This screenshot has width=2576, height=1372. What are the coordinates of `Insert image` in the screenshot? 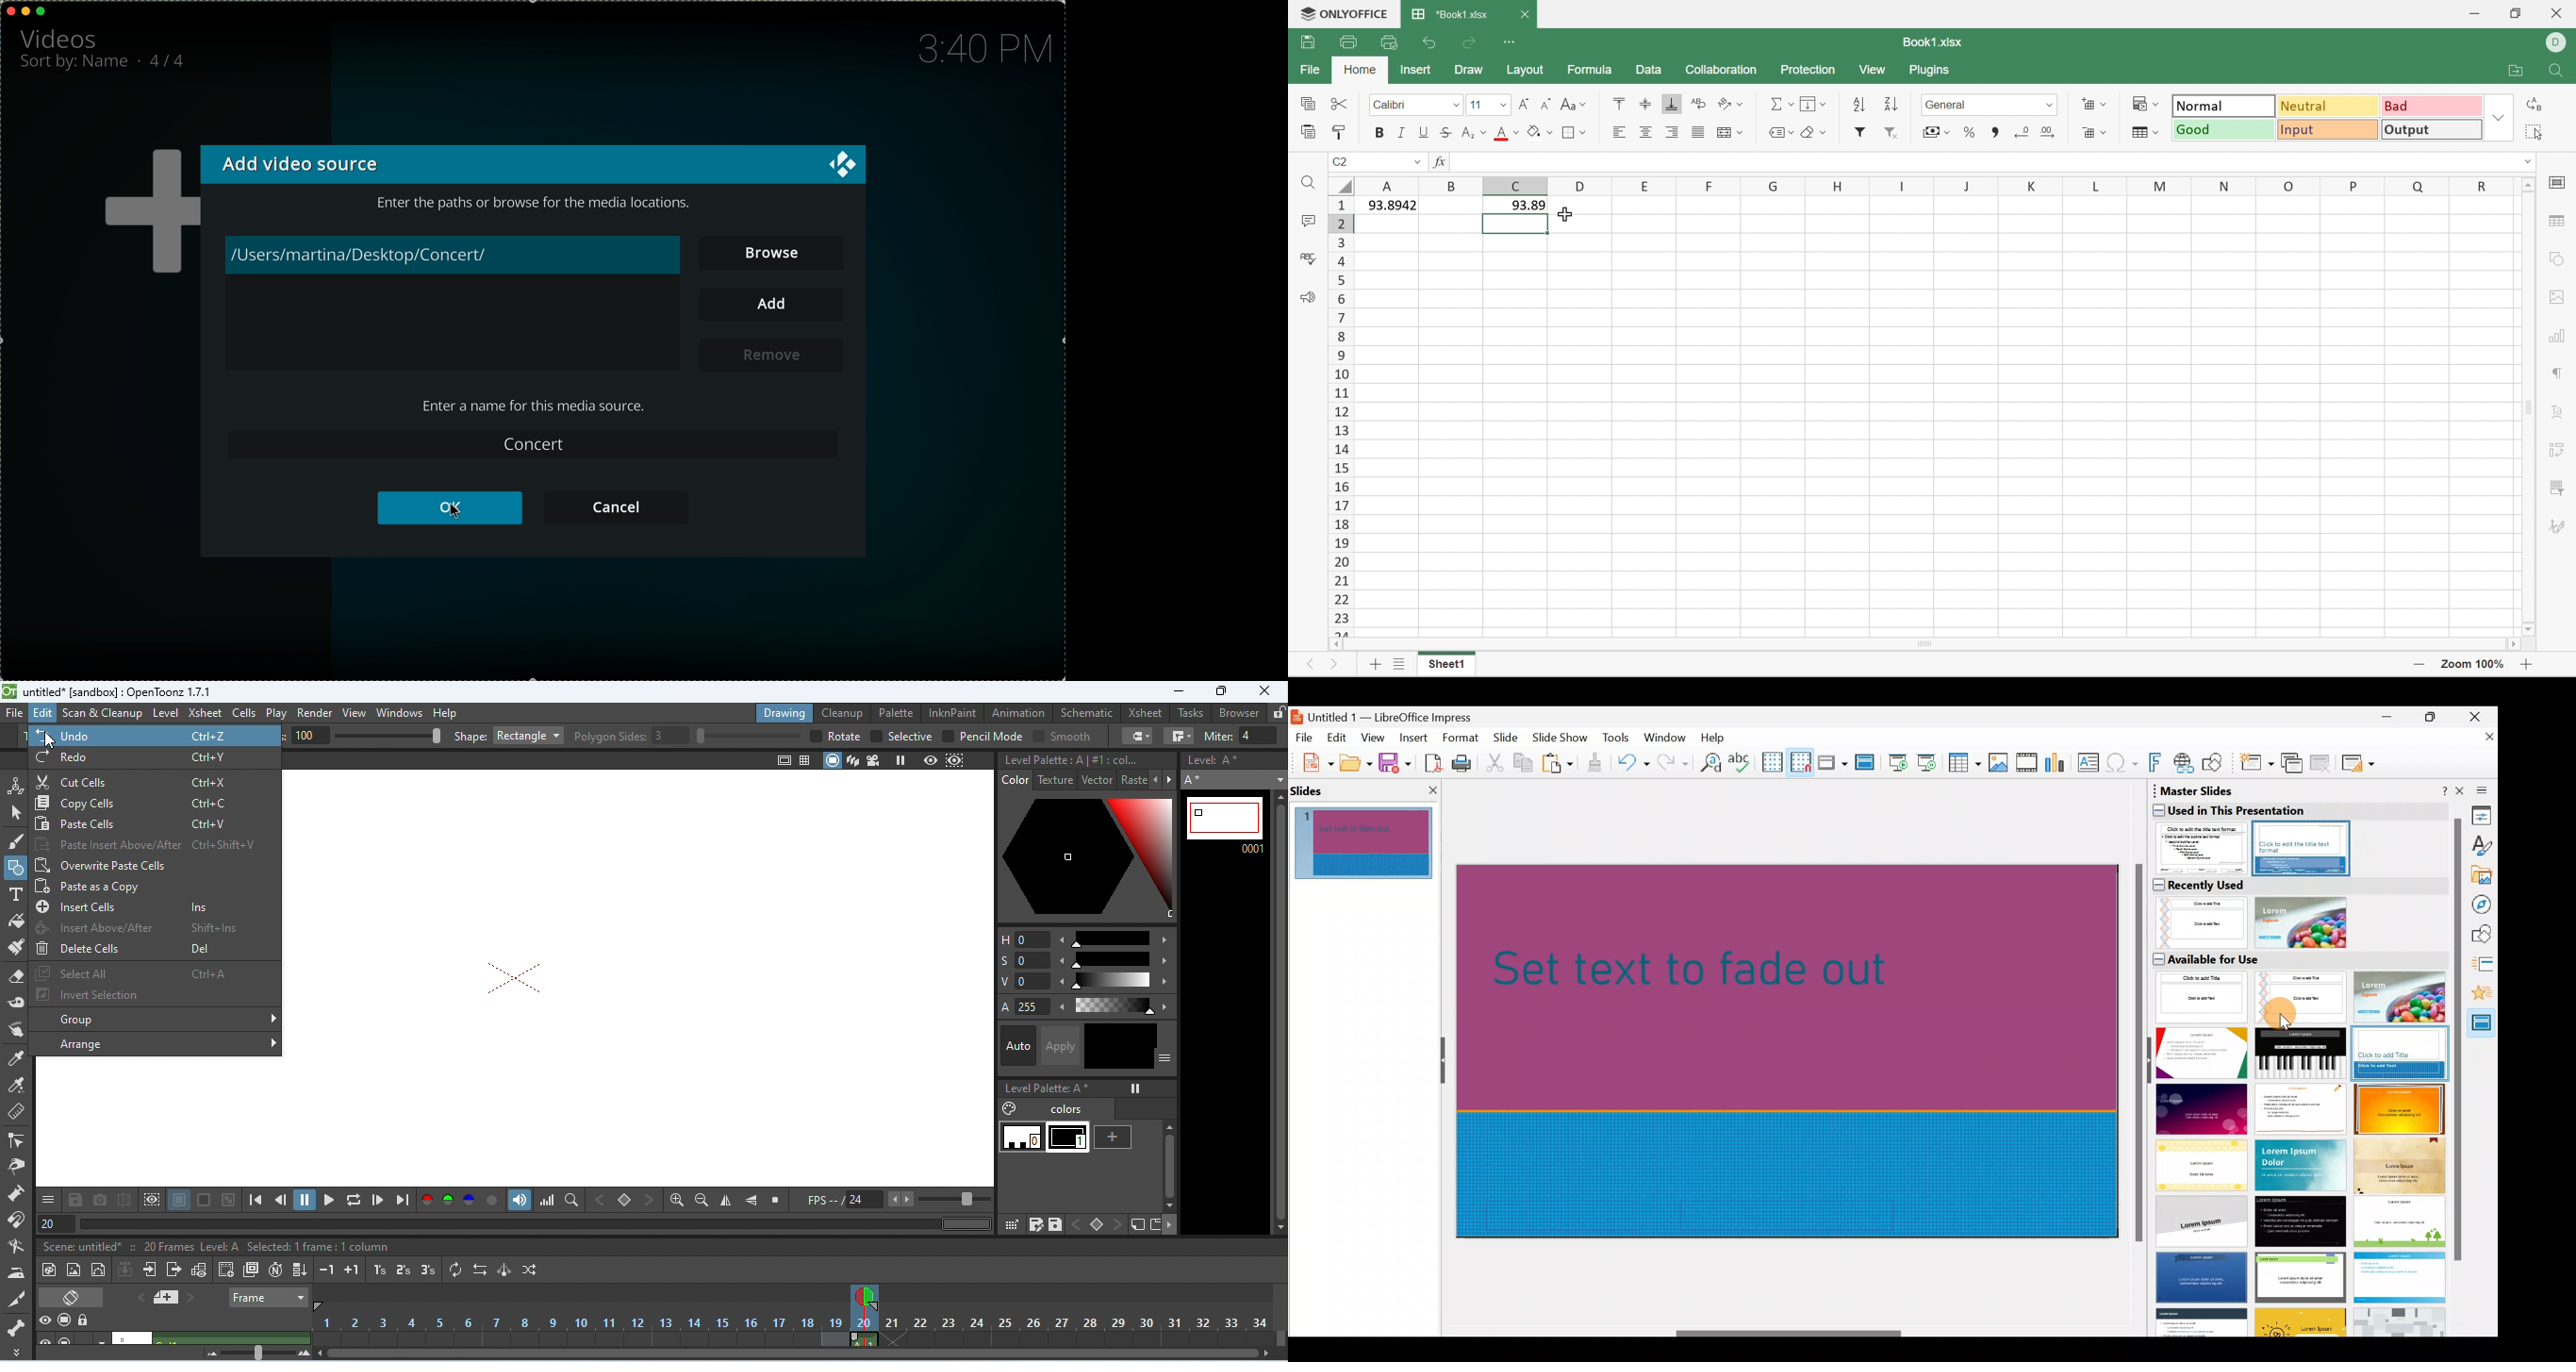 It's located at (2001, 763).